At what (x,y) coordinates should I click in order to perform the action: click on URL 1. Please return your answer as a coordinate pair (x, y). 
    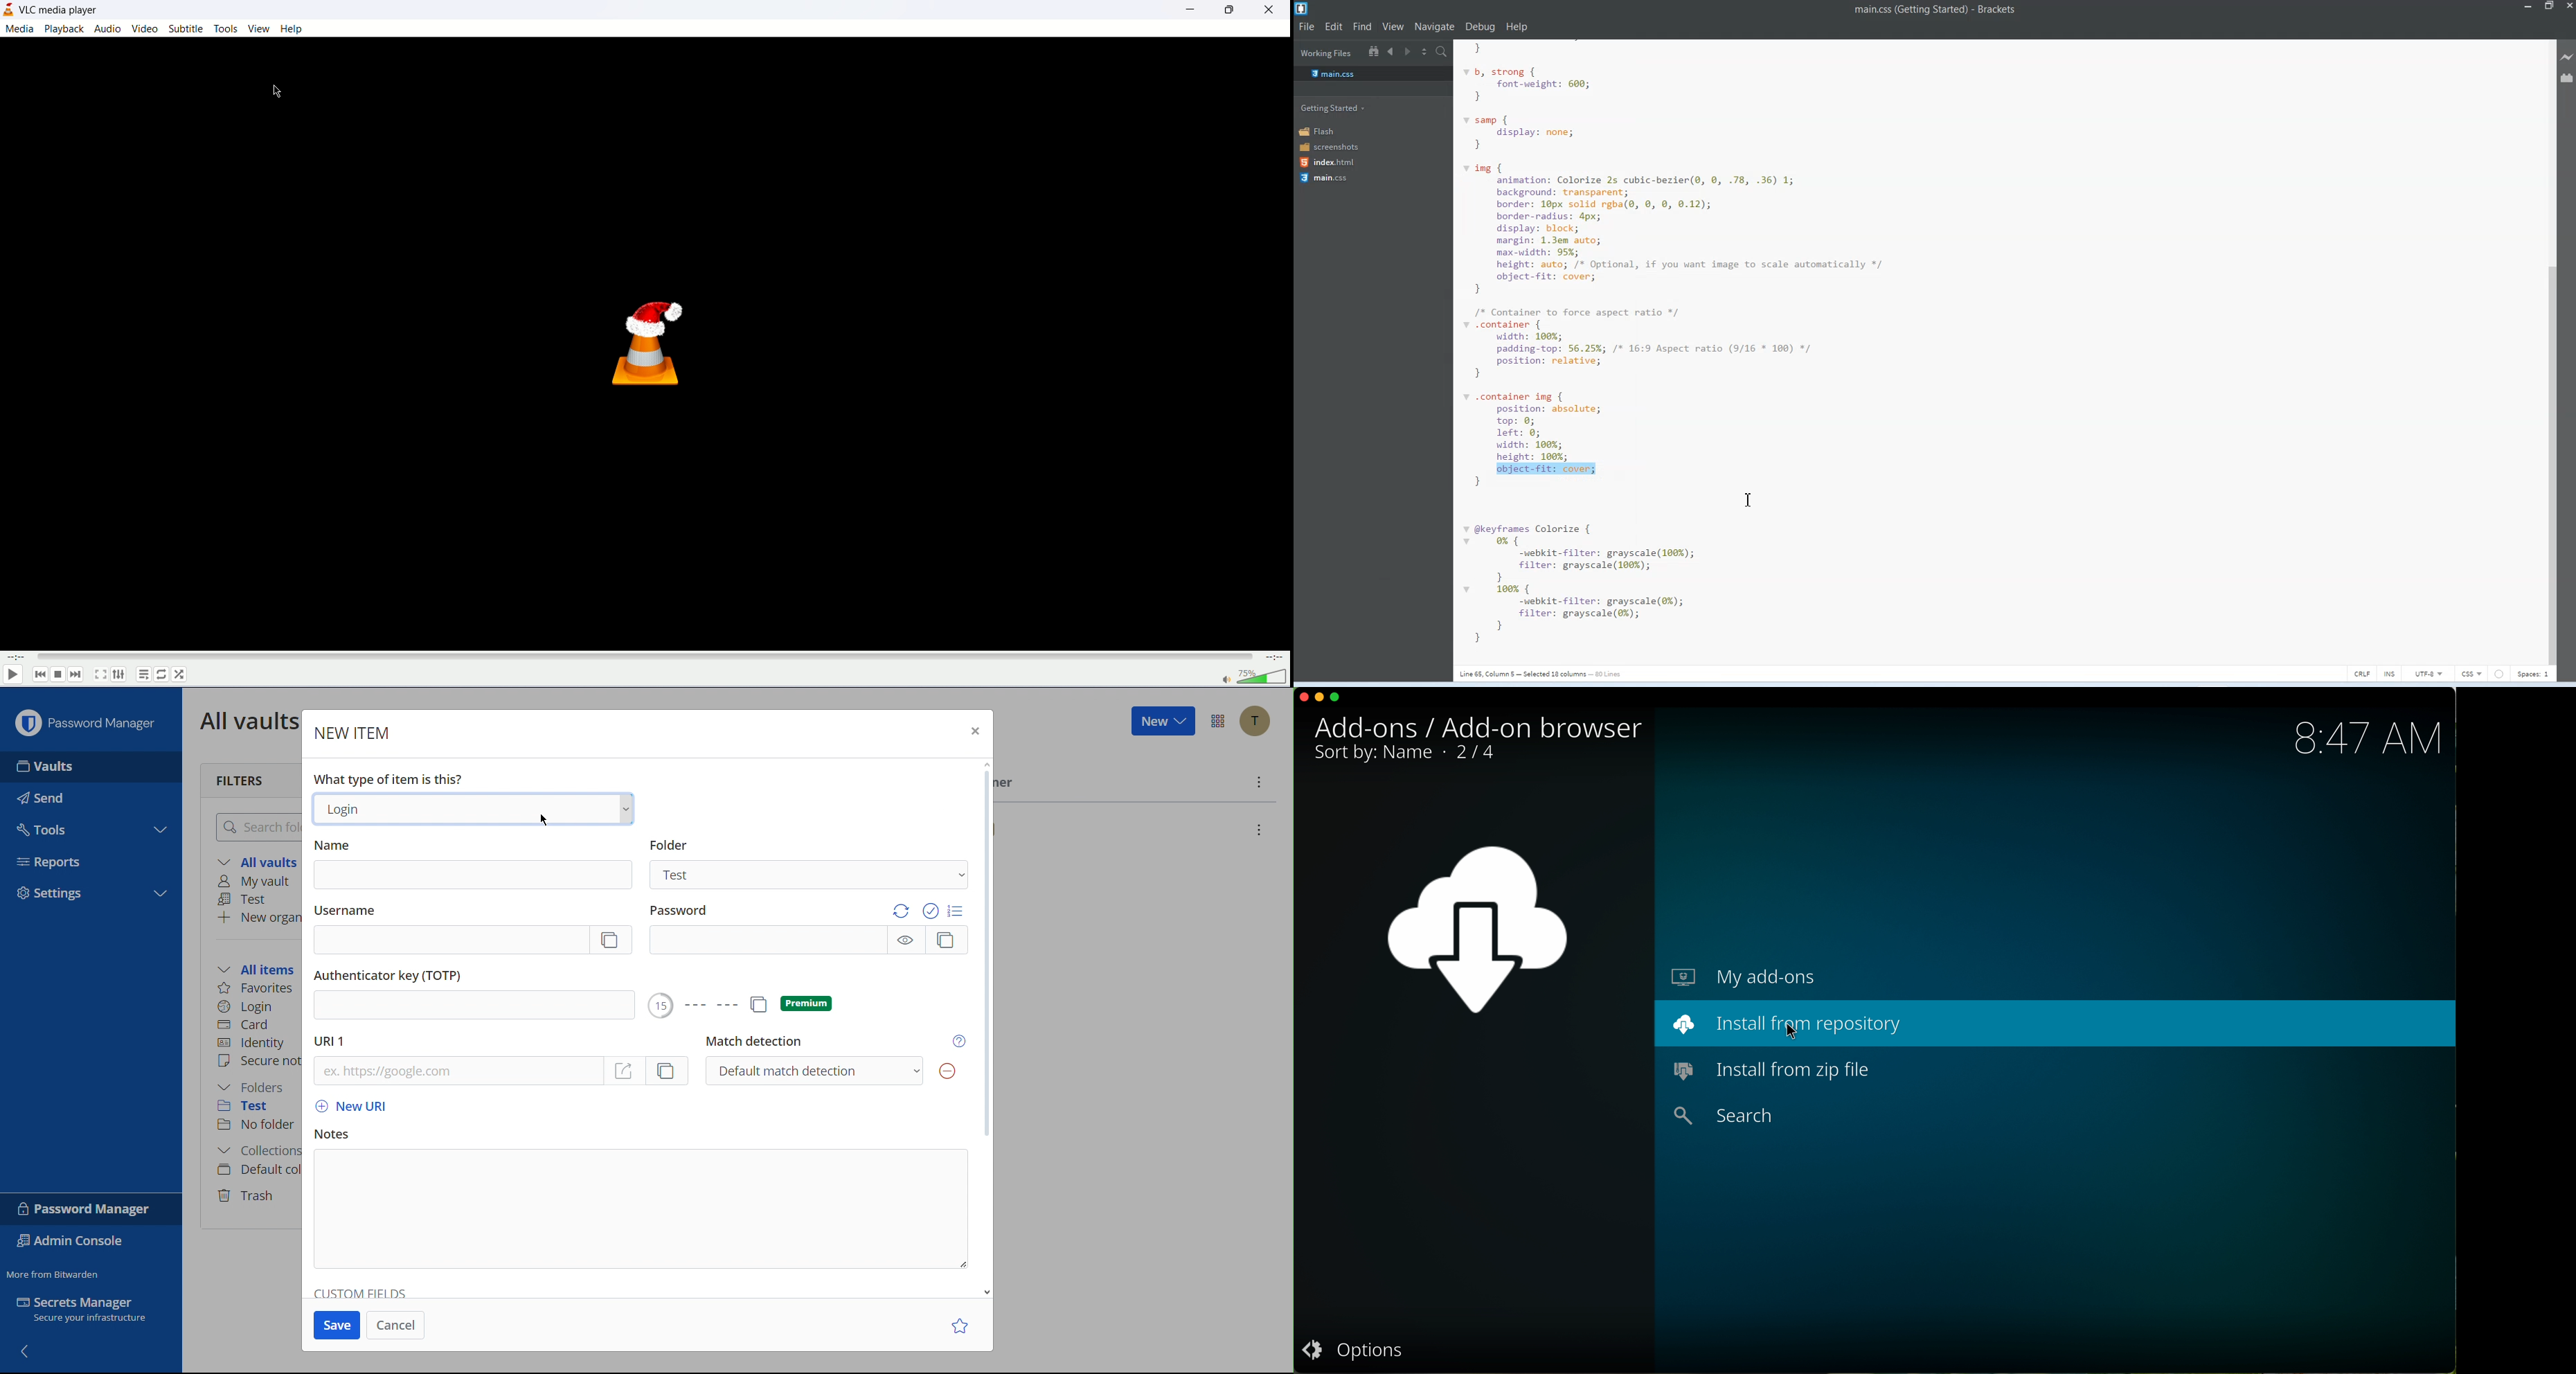
    Looking at the image, I should click on (331, 1042).